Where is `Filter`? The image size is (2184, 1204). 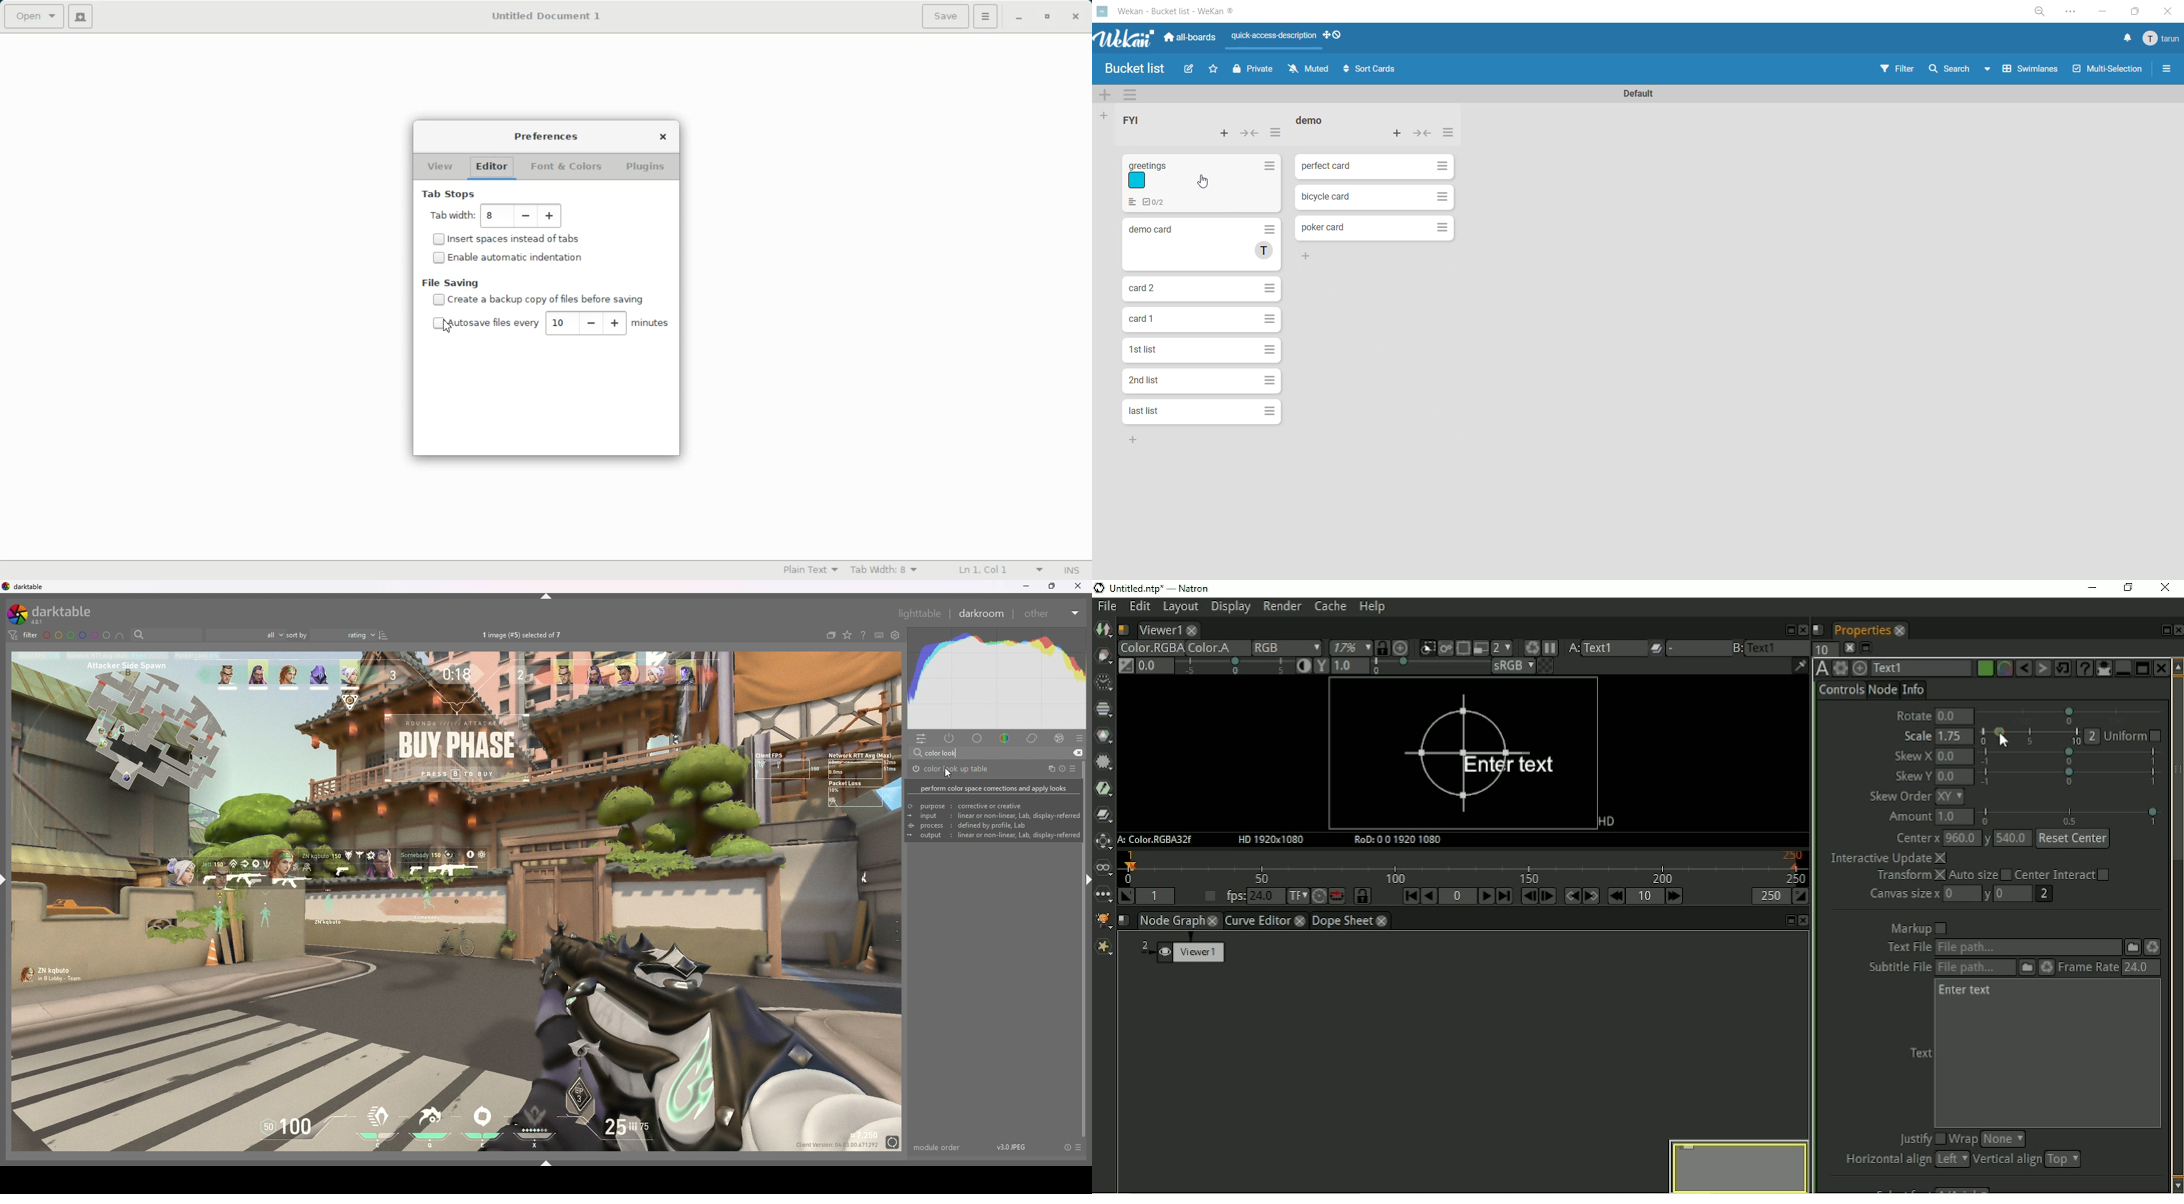
Filter is located at coordinates (1105, 763).